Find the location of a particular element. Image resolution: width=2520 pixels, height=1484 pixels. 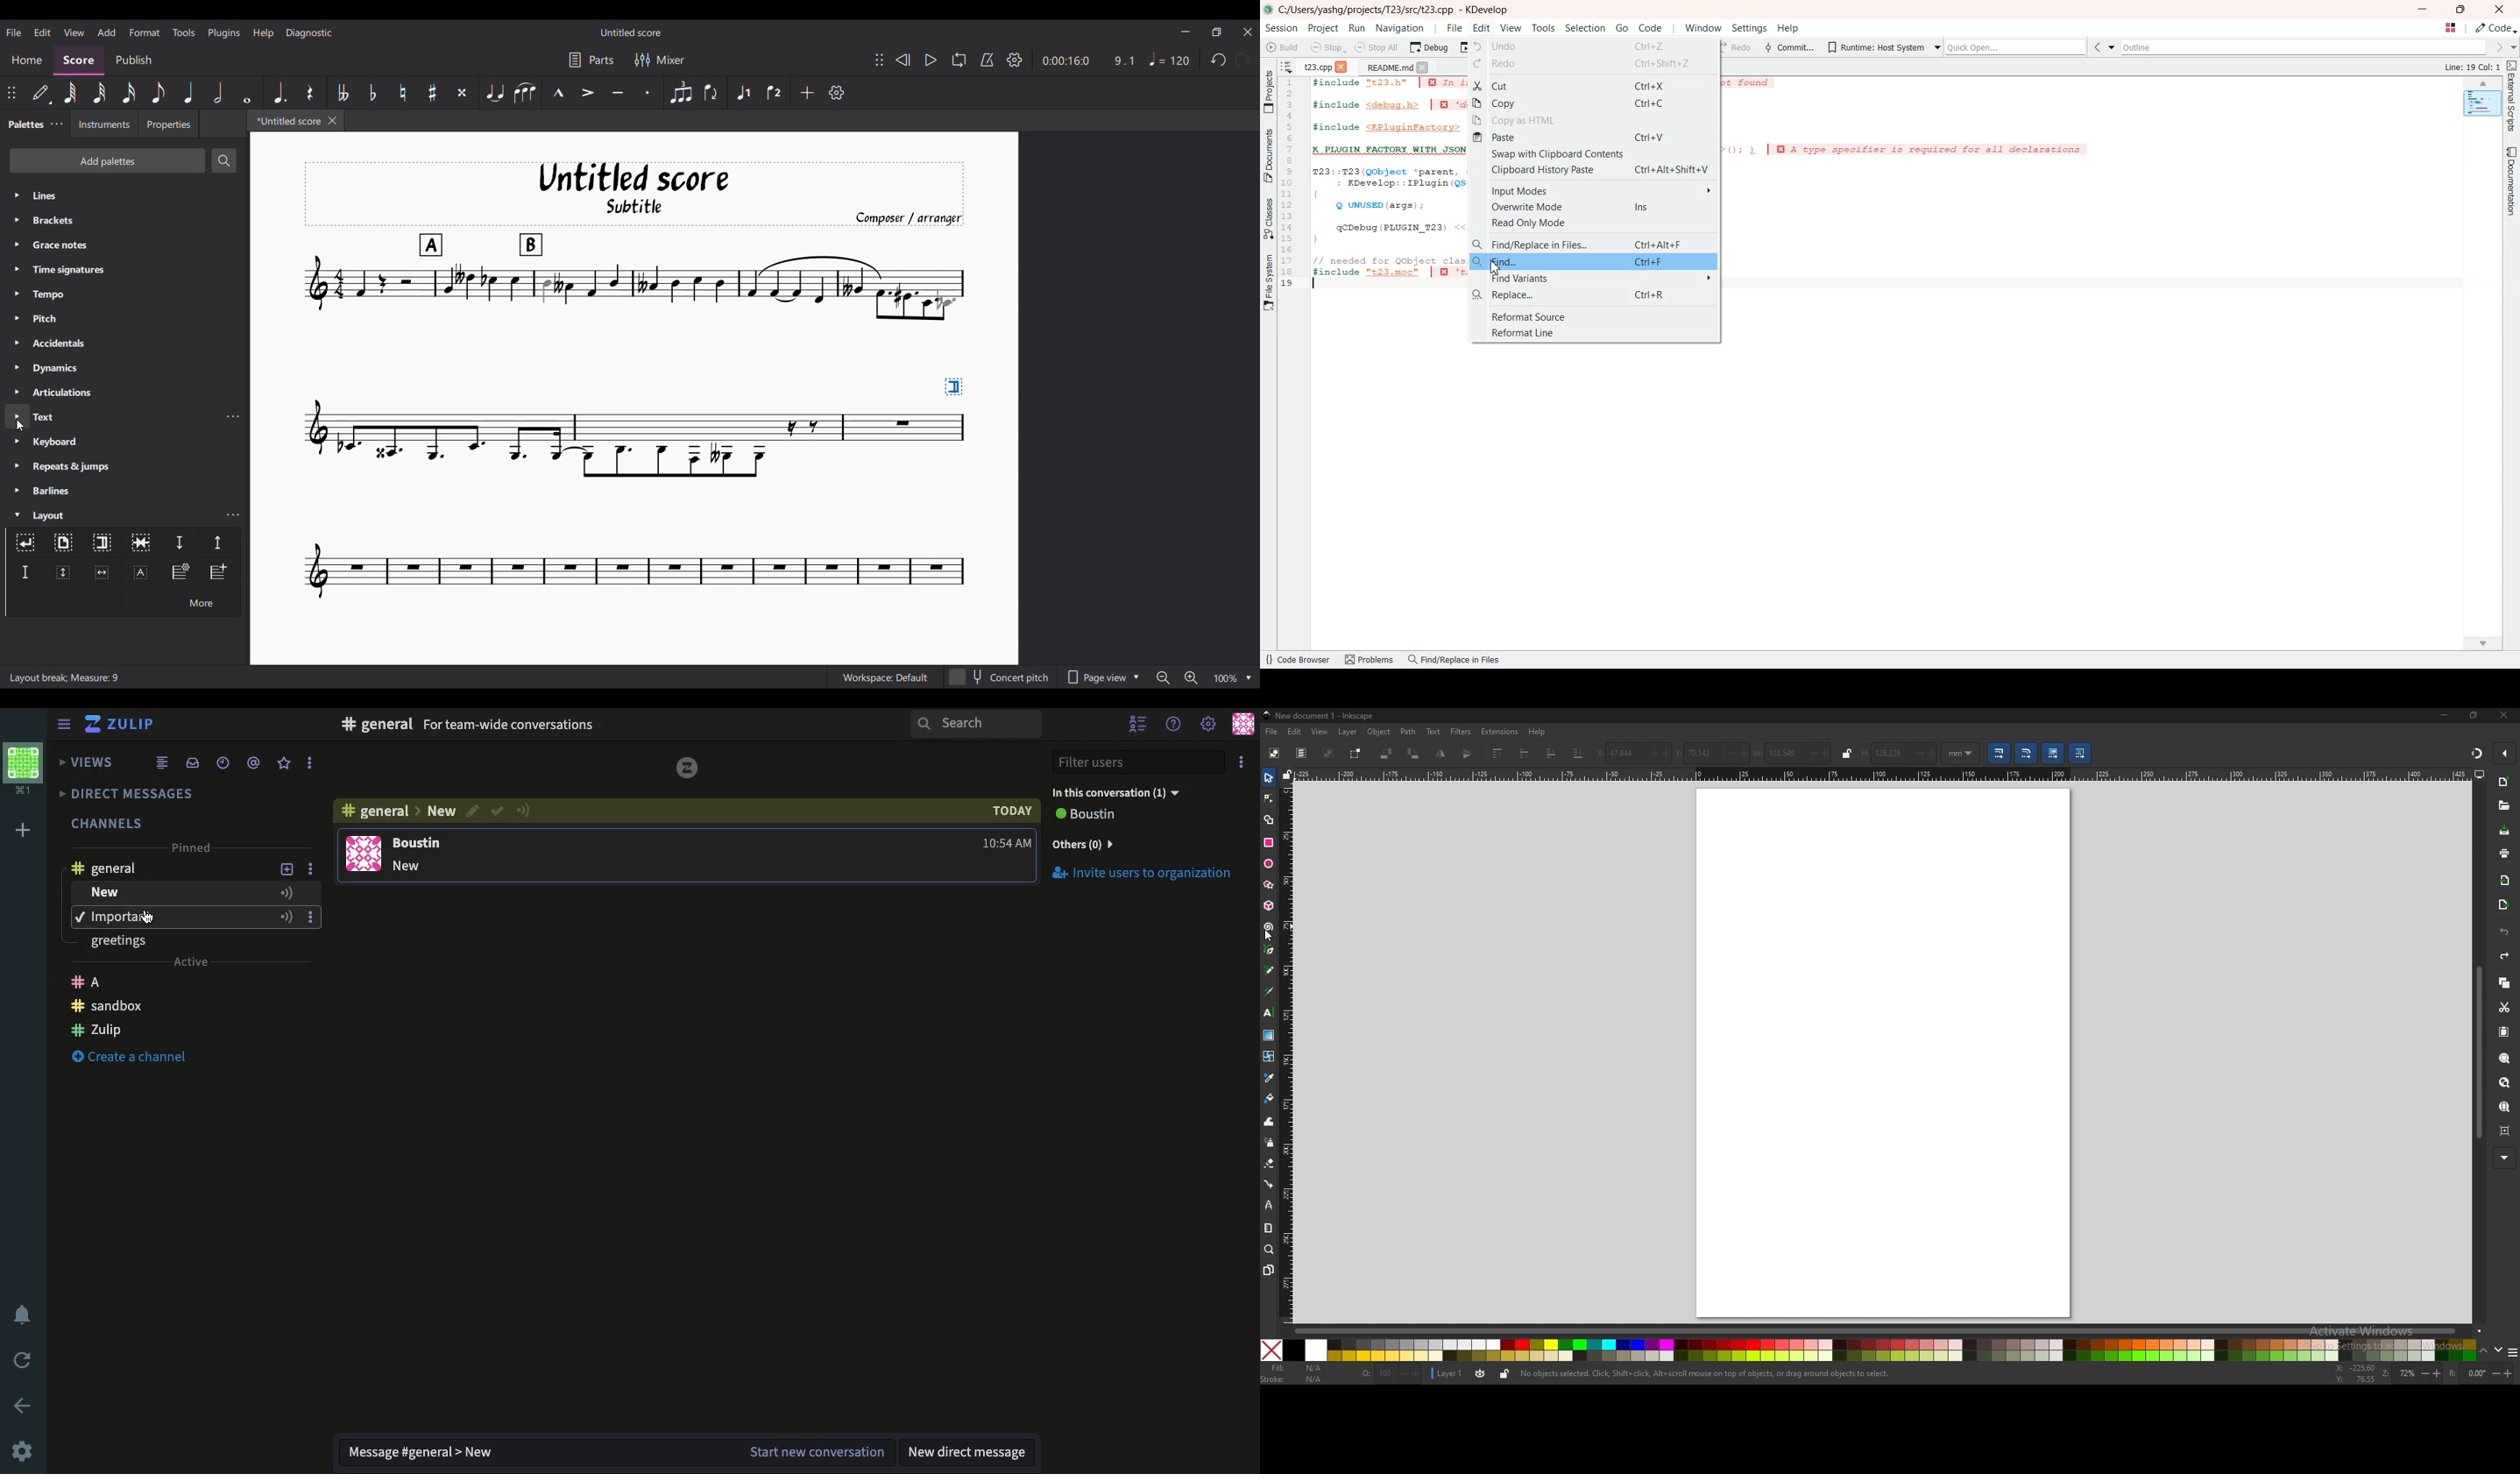

Keep measures on the same system is located at coordinates (140, 543).